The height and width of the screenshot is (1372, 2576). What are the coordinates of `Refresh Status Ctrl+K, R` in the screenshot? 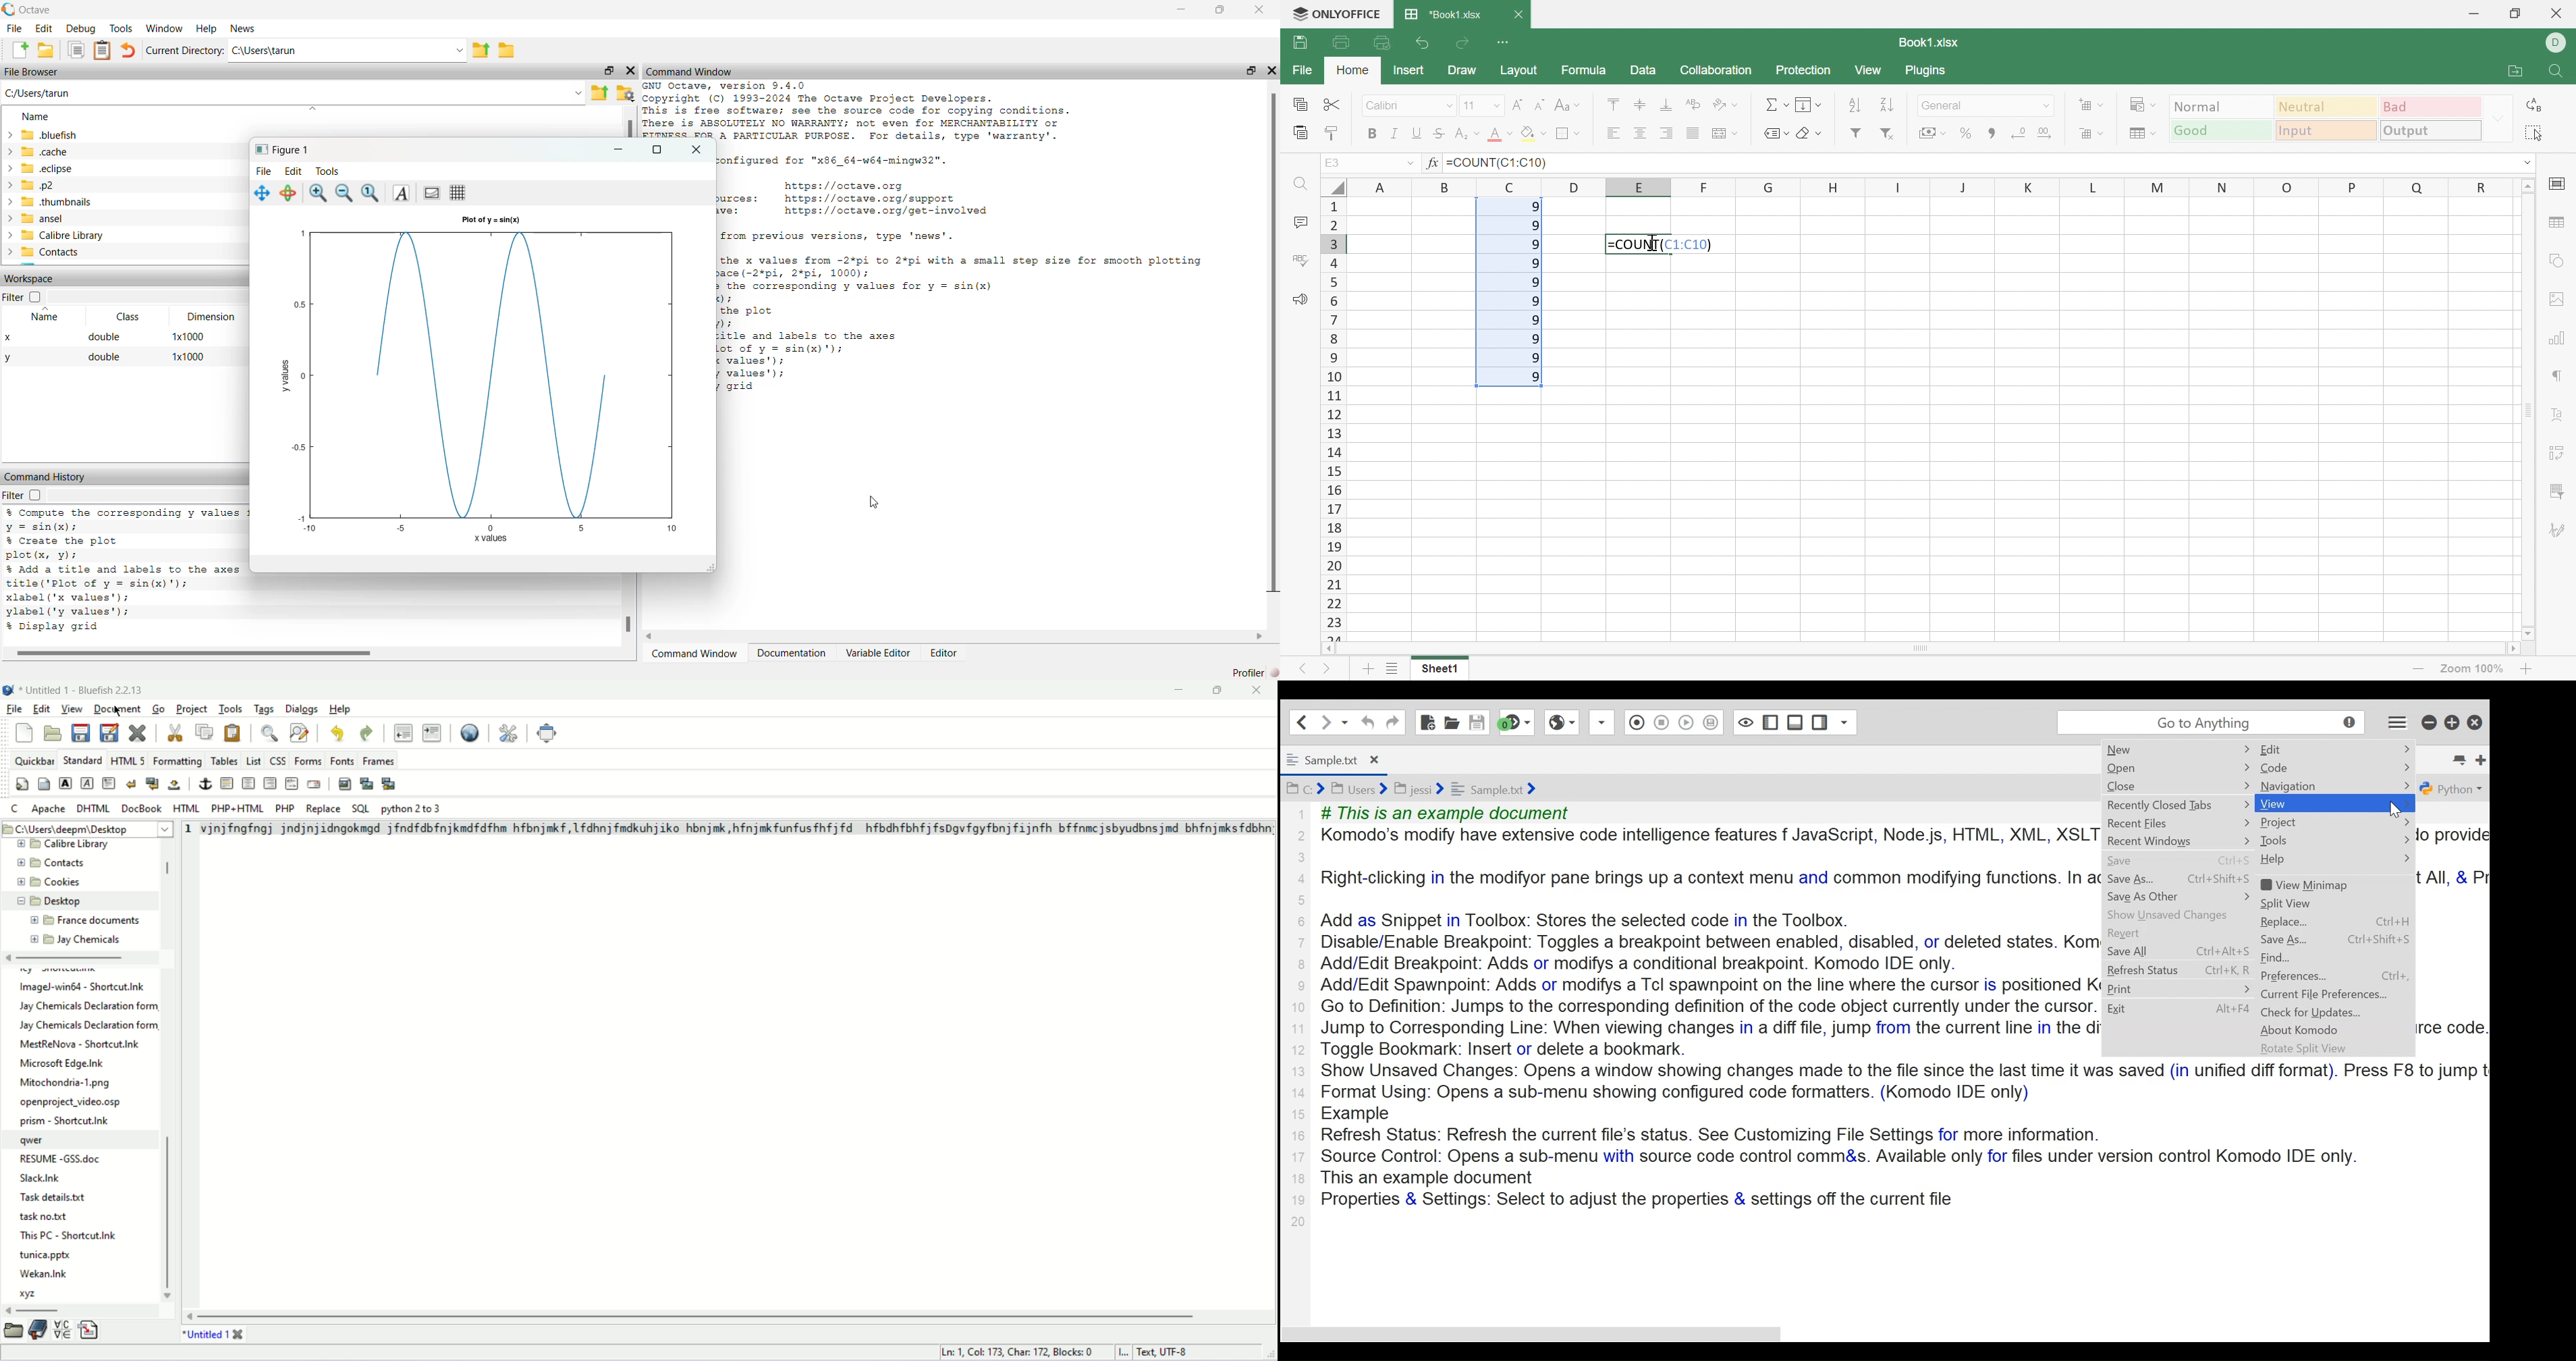 It's located at (2176, 972).